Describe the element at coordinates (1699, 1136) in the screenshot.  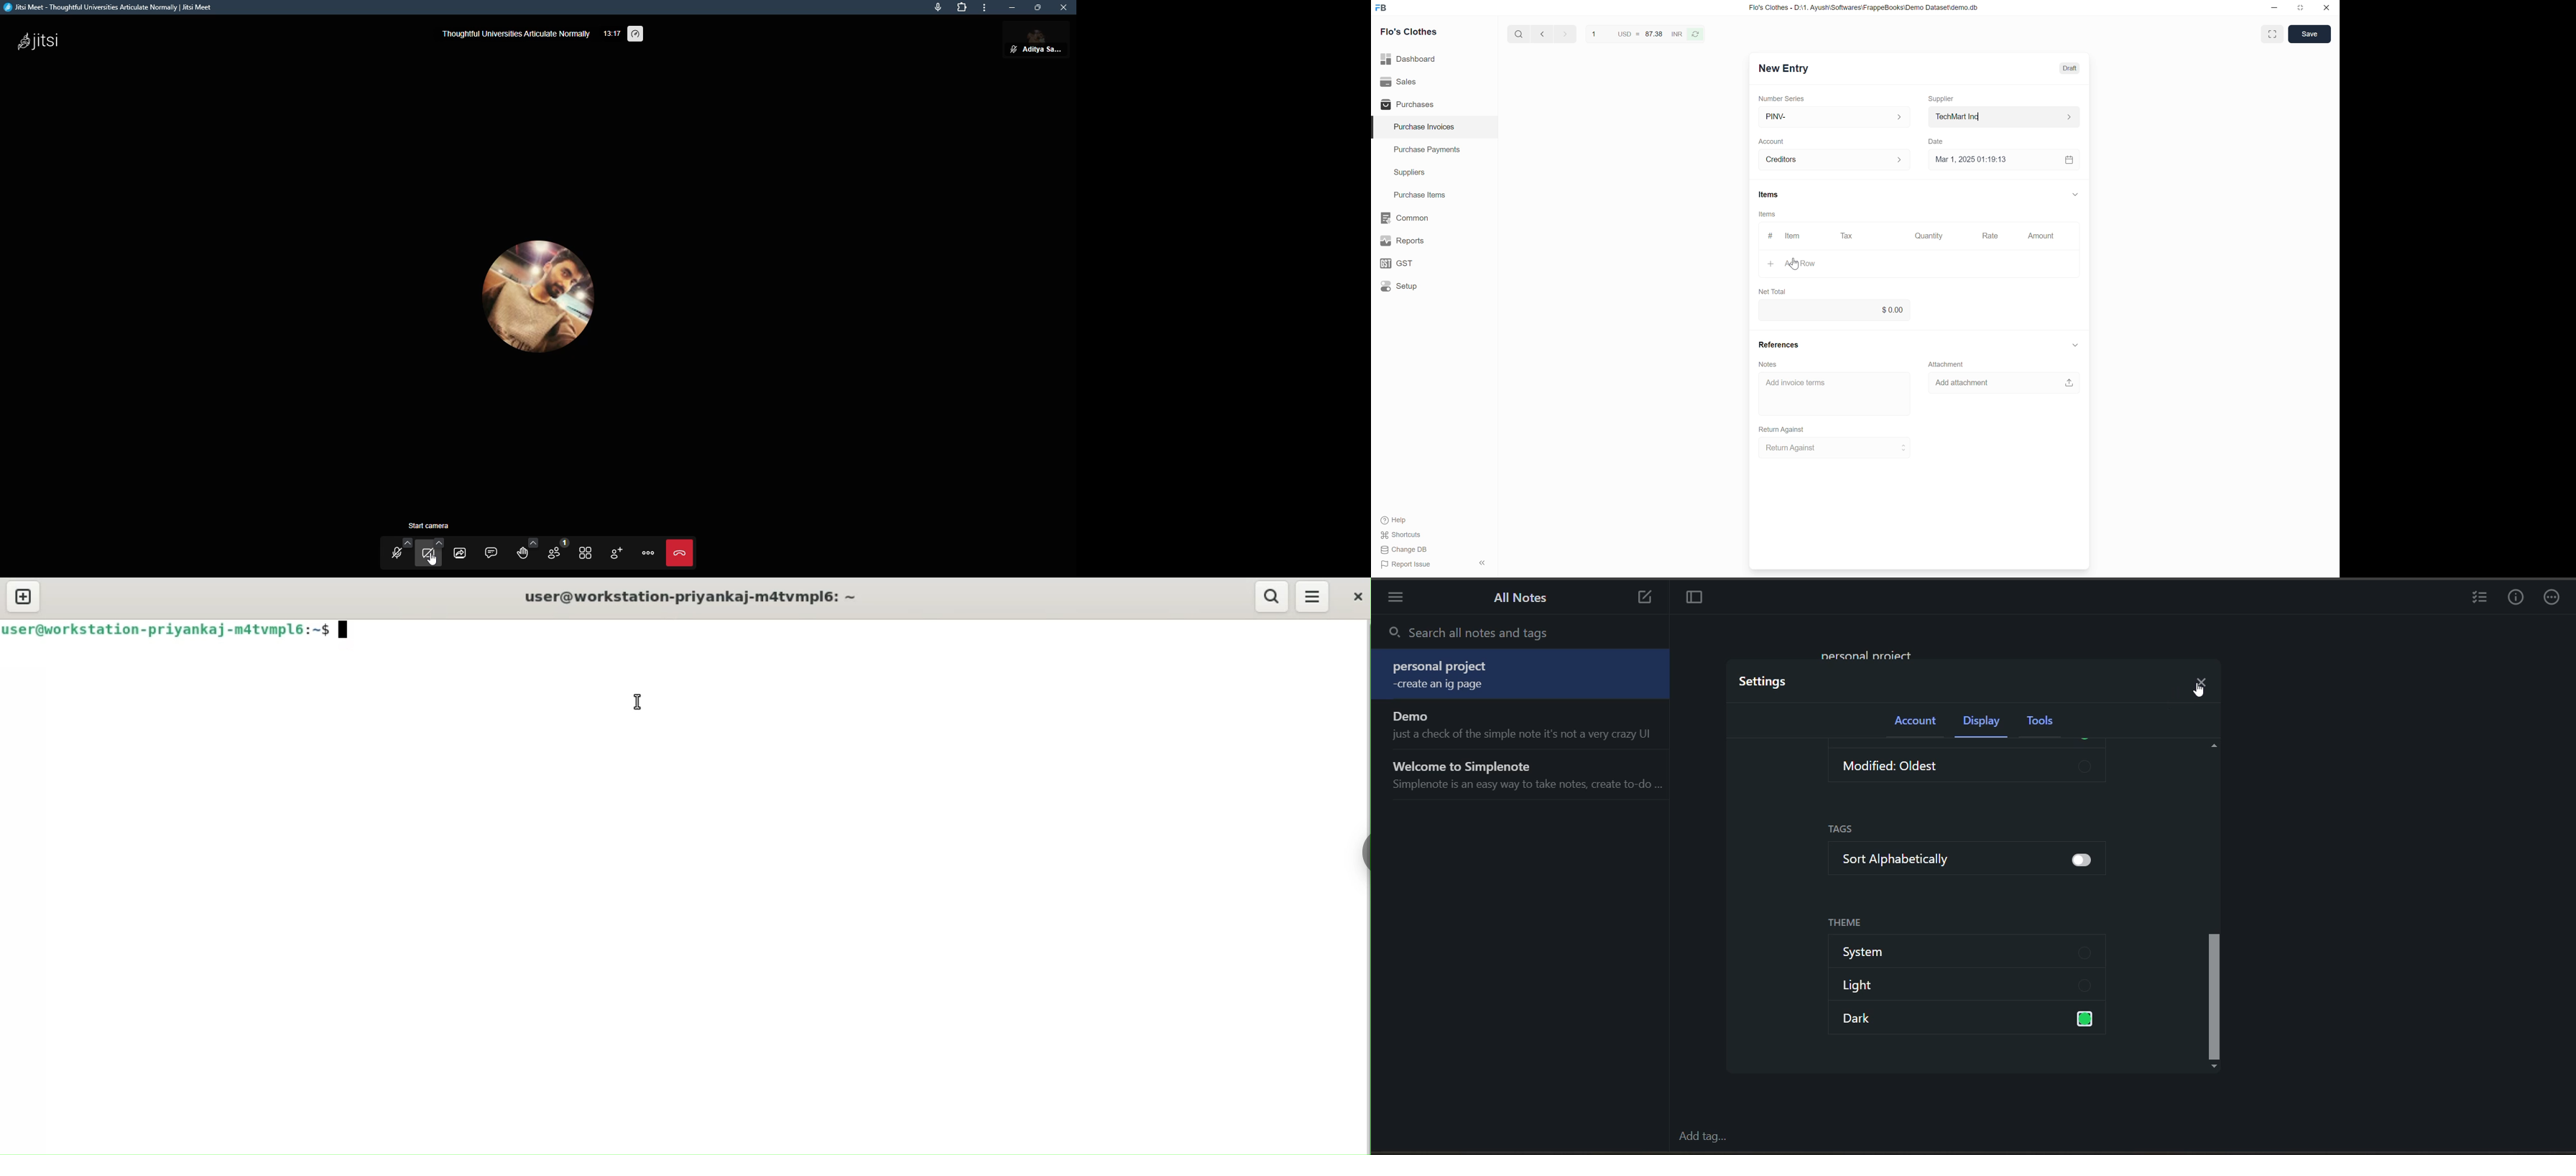
I see `add tag` at that location.